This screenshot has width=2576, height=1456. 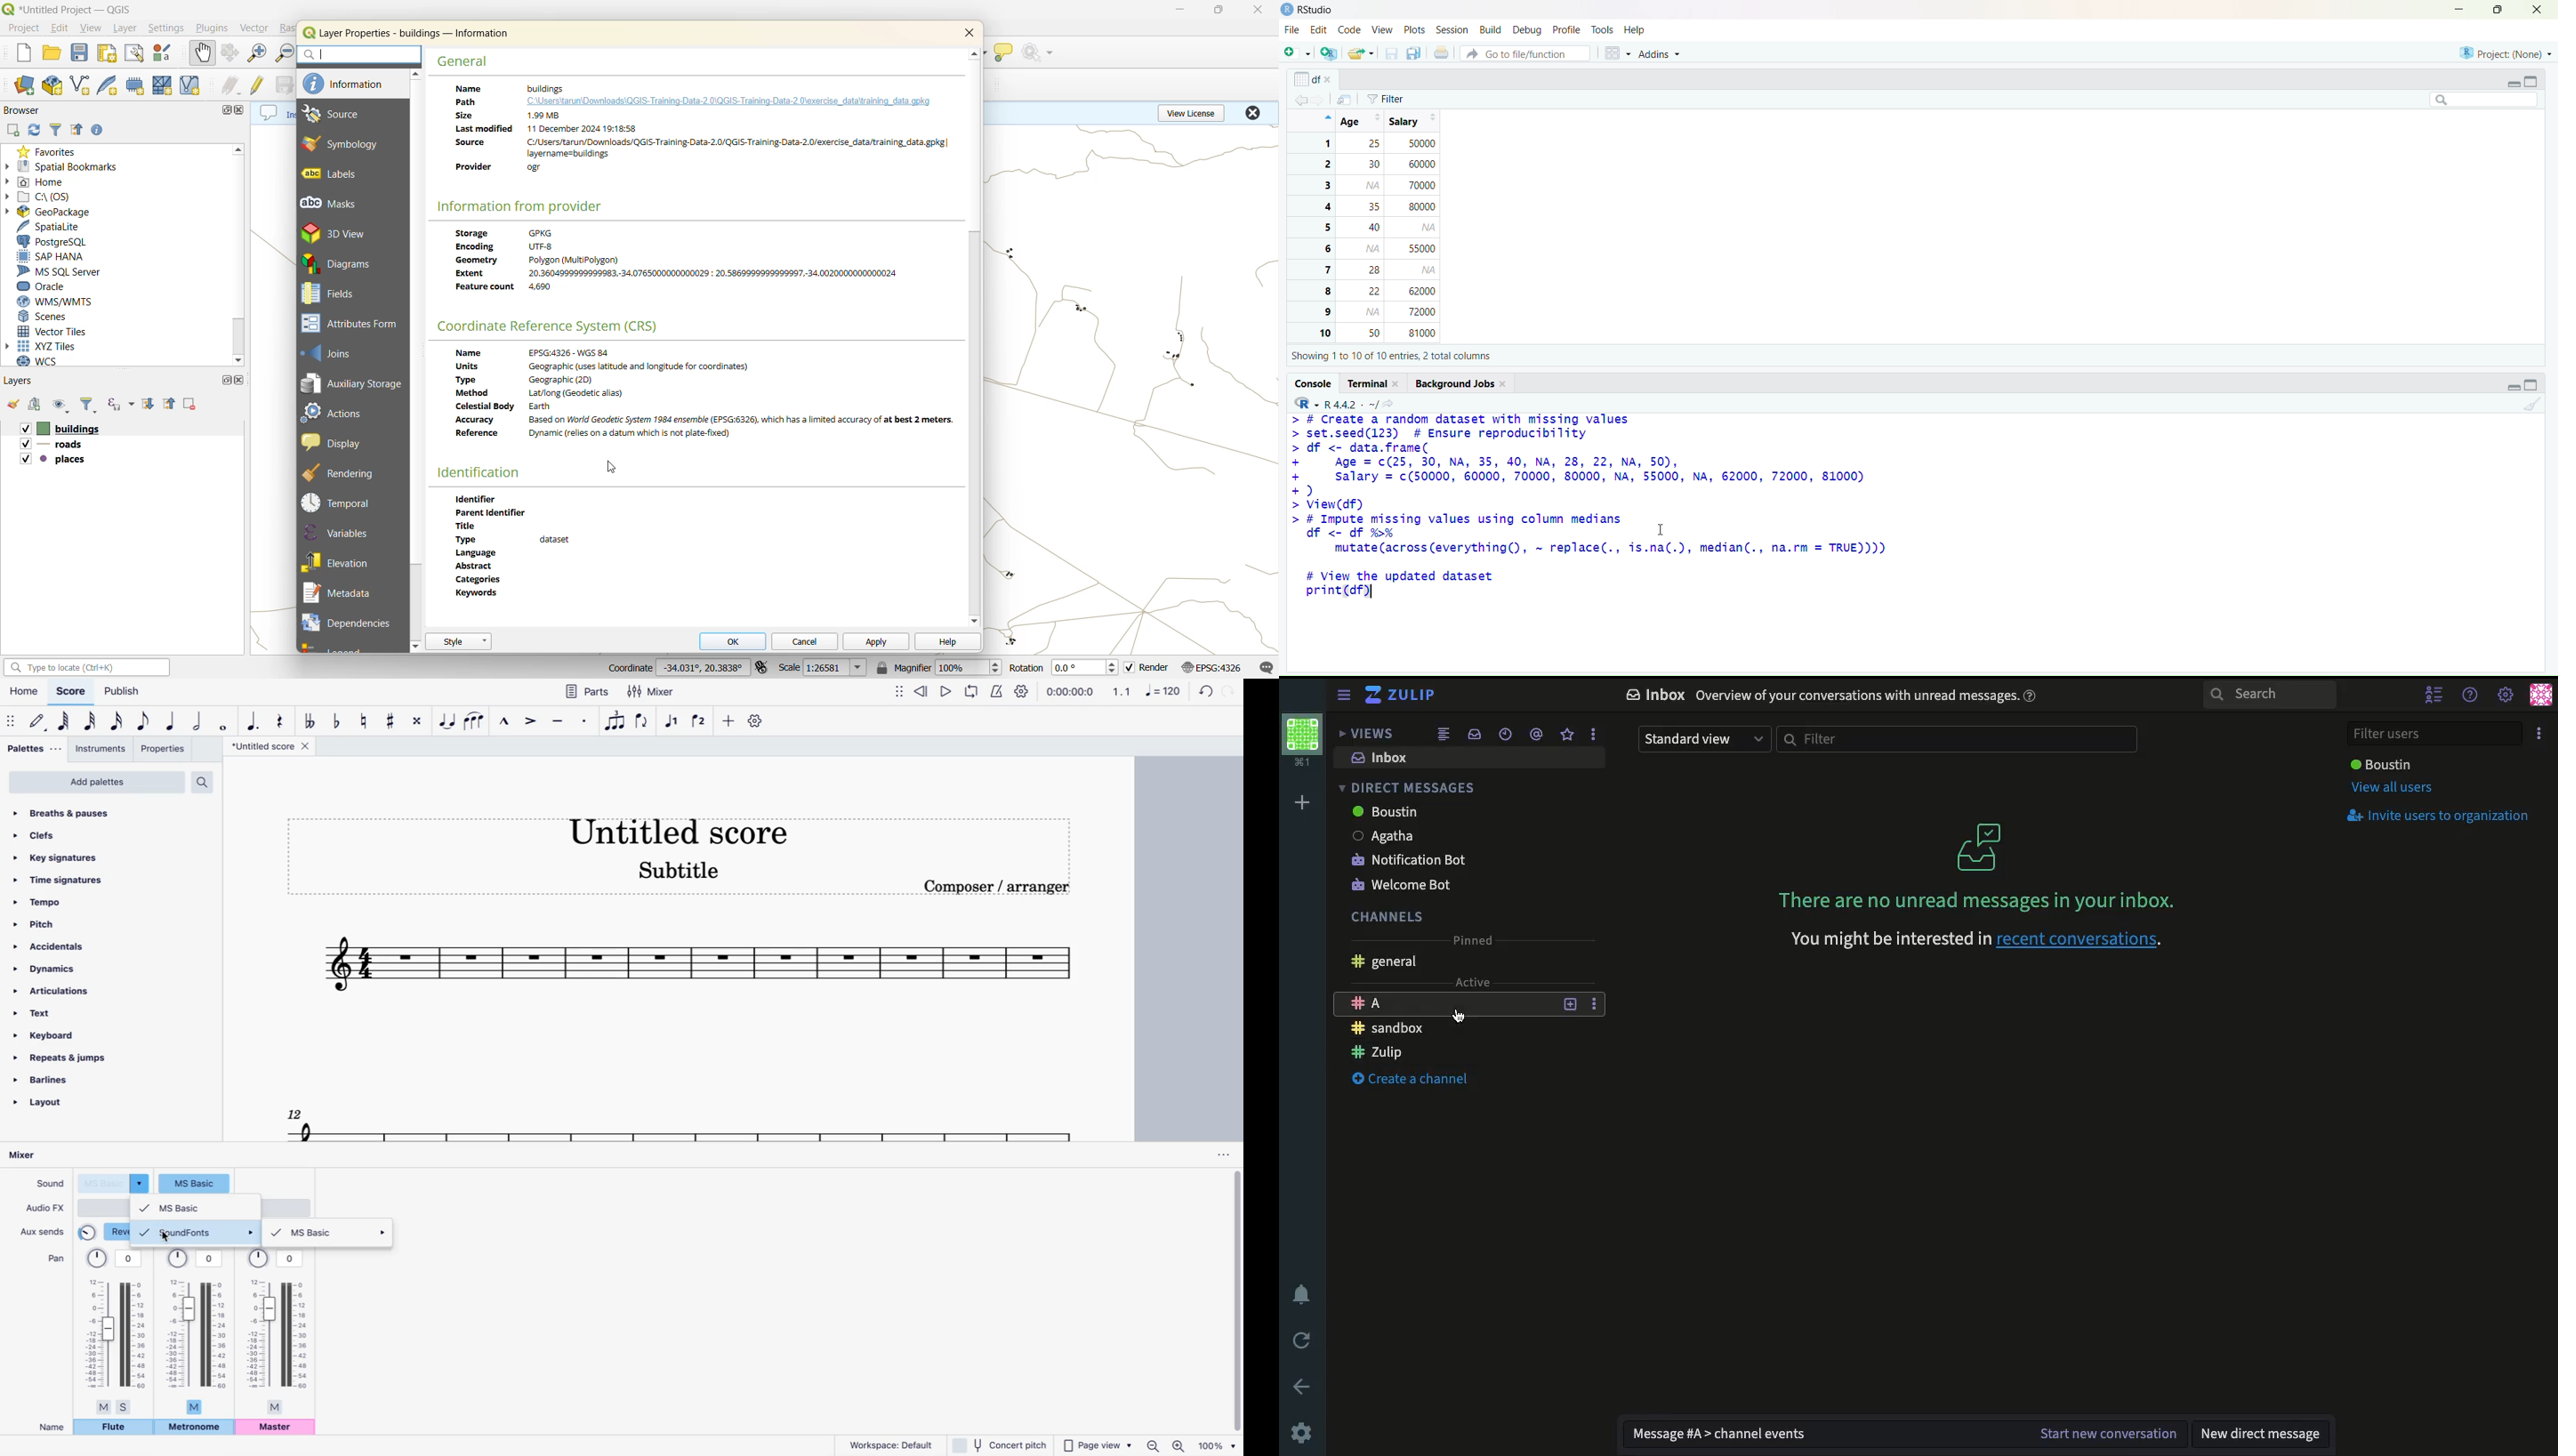 I want to click on toggle double sharp, so click(x=420, y=720).